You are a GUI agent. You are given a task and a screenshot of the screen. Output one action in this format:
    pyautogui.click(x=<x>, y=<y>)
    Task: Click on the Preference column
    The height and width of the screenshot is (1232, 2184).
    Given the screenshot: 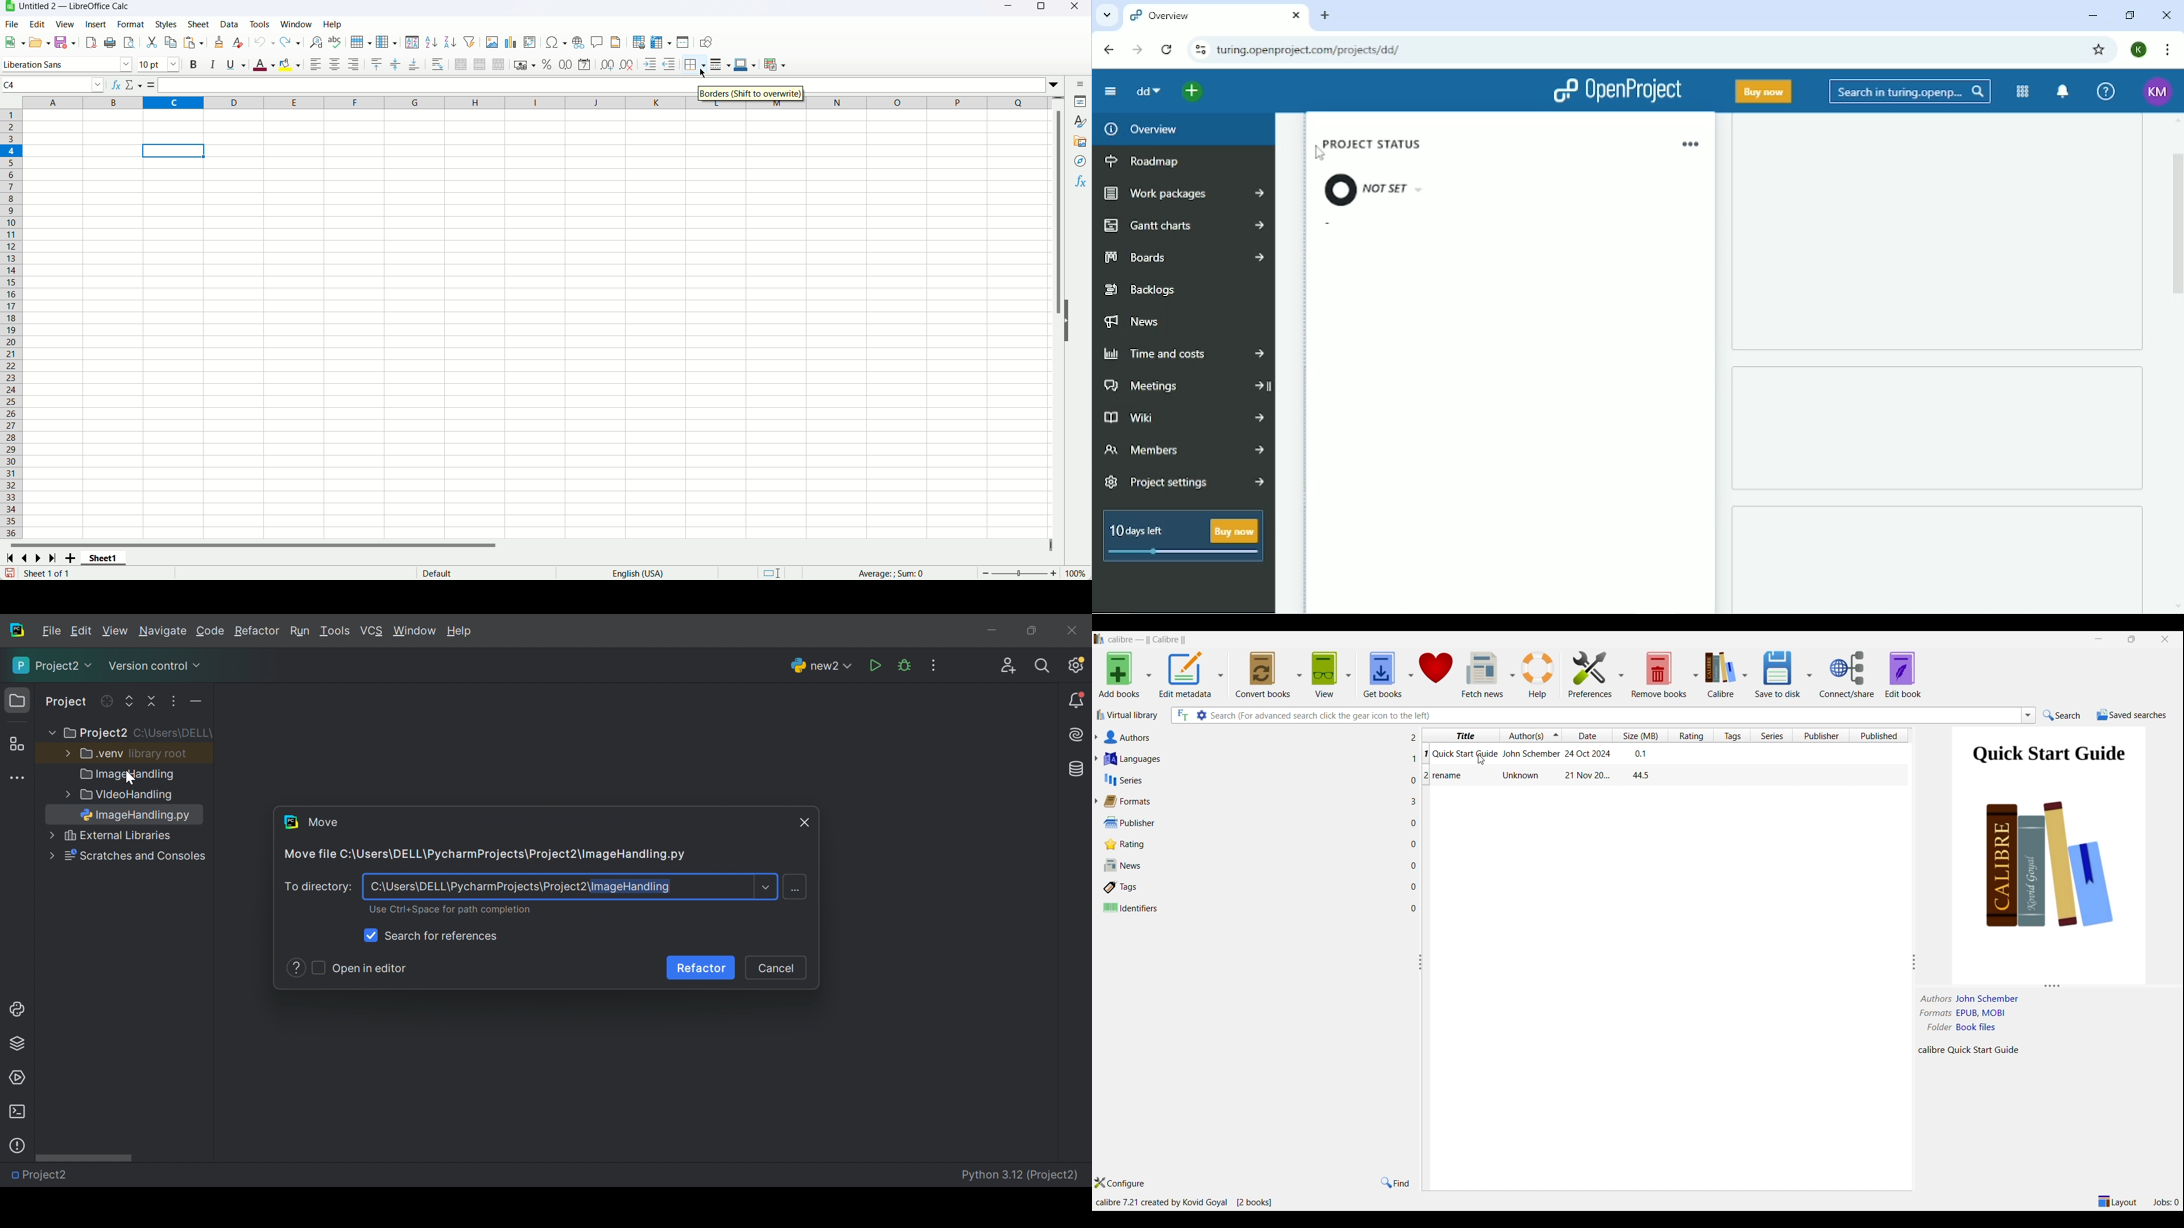 What is the action you would take?
    pyautogui.click(x=1621, y=674)
    